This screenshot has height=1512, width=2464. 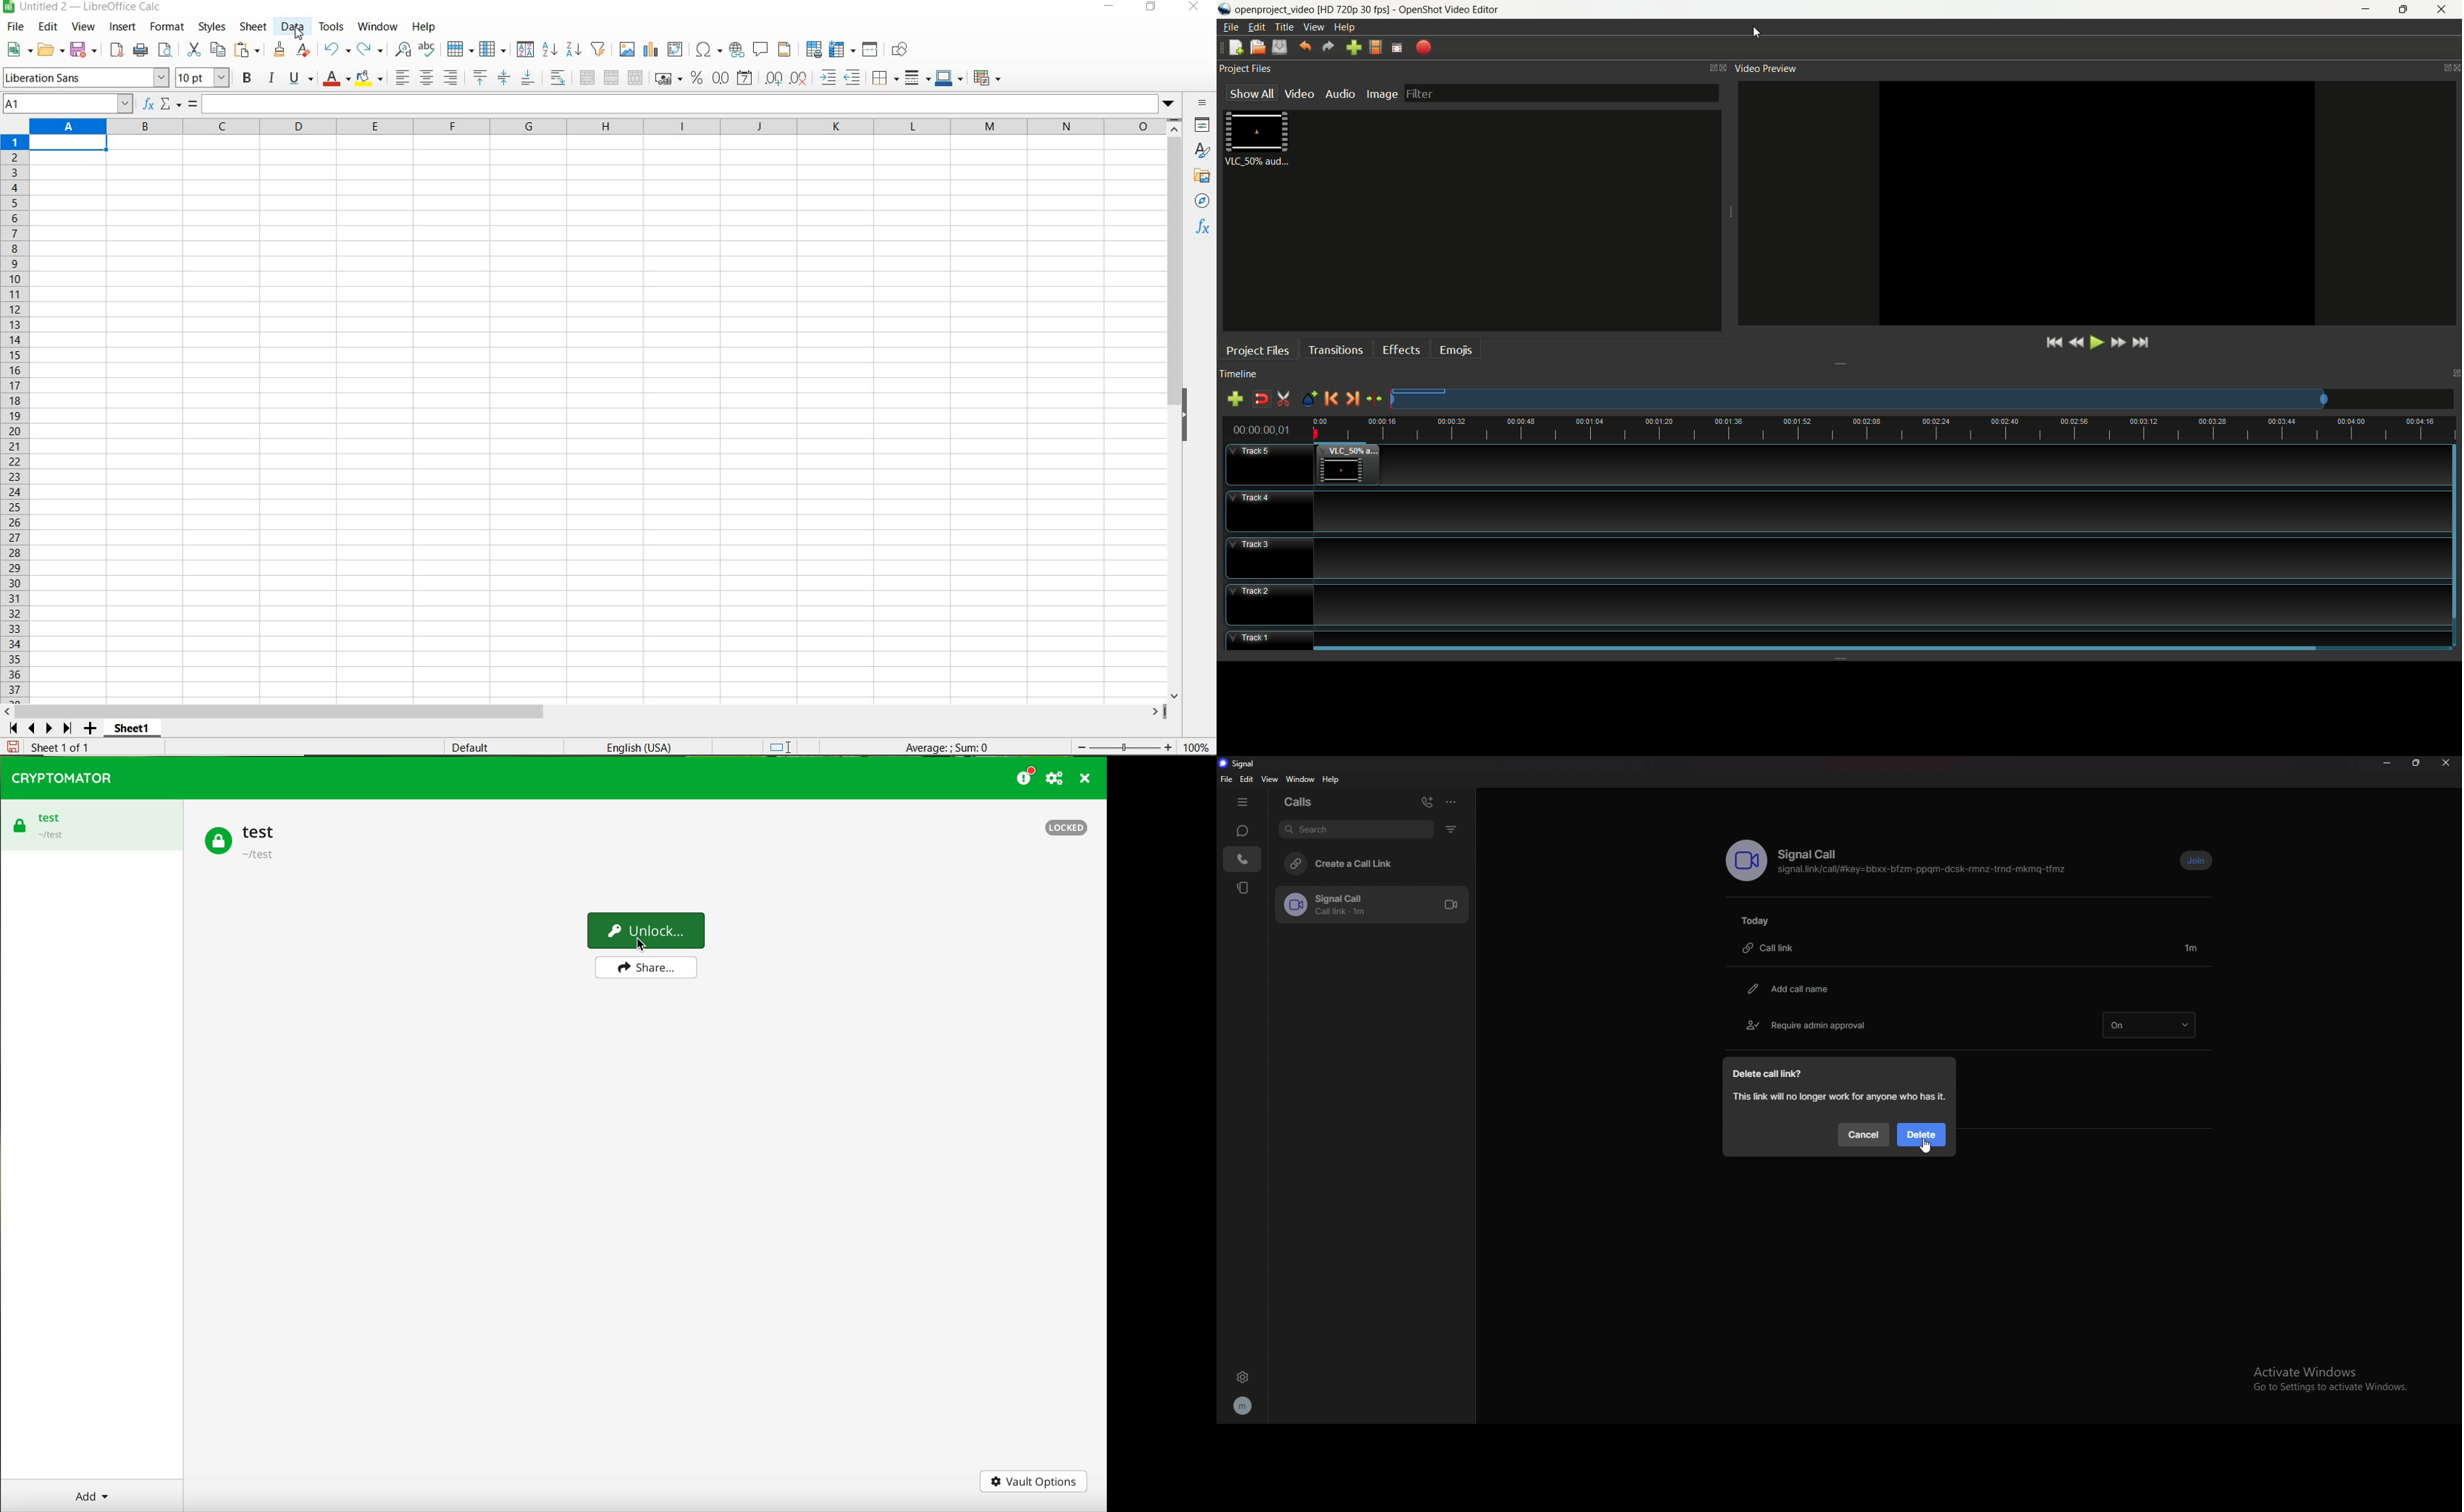 What do you see at coordinates (560, 77) in the screenshot?
I see `wrap text` at bounding box center [560, 77].